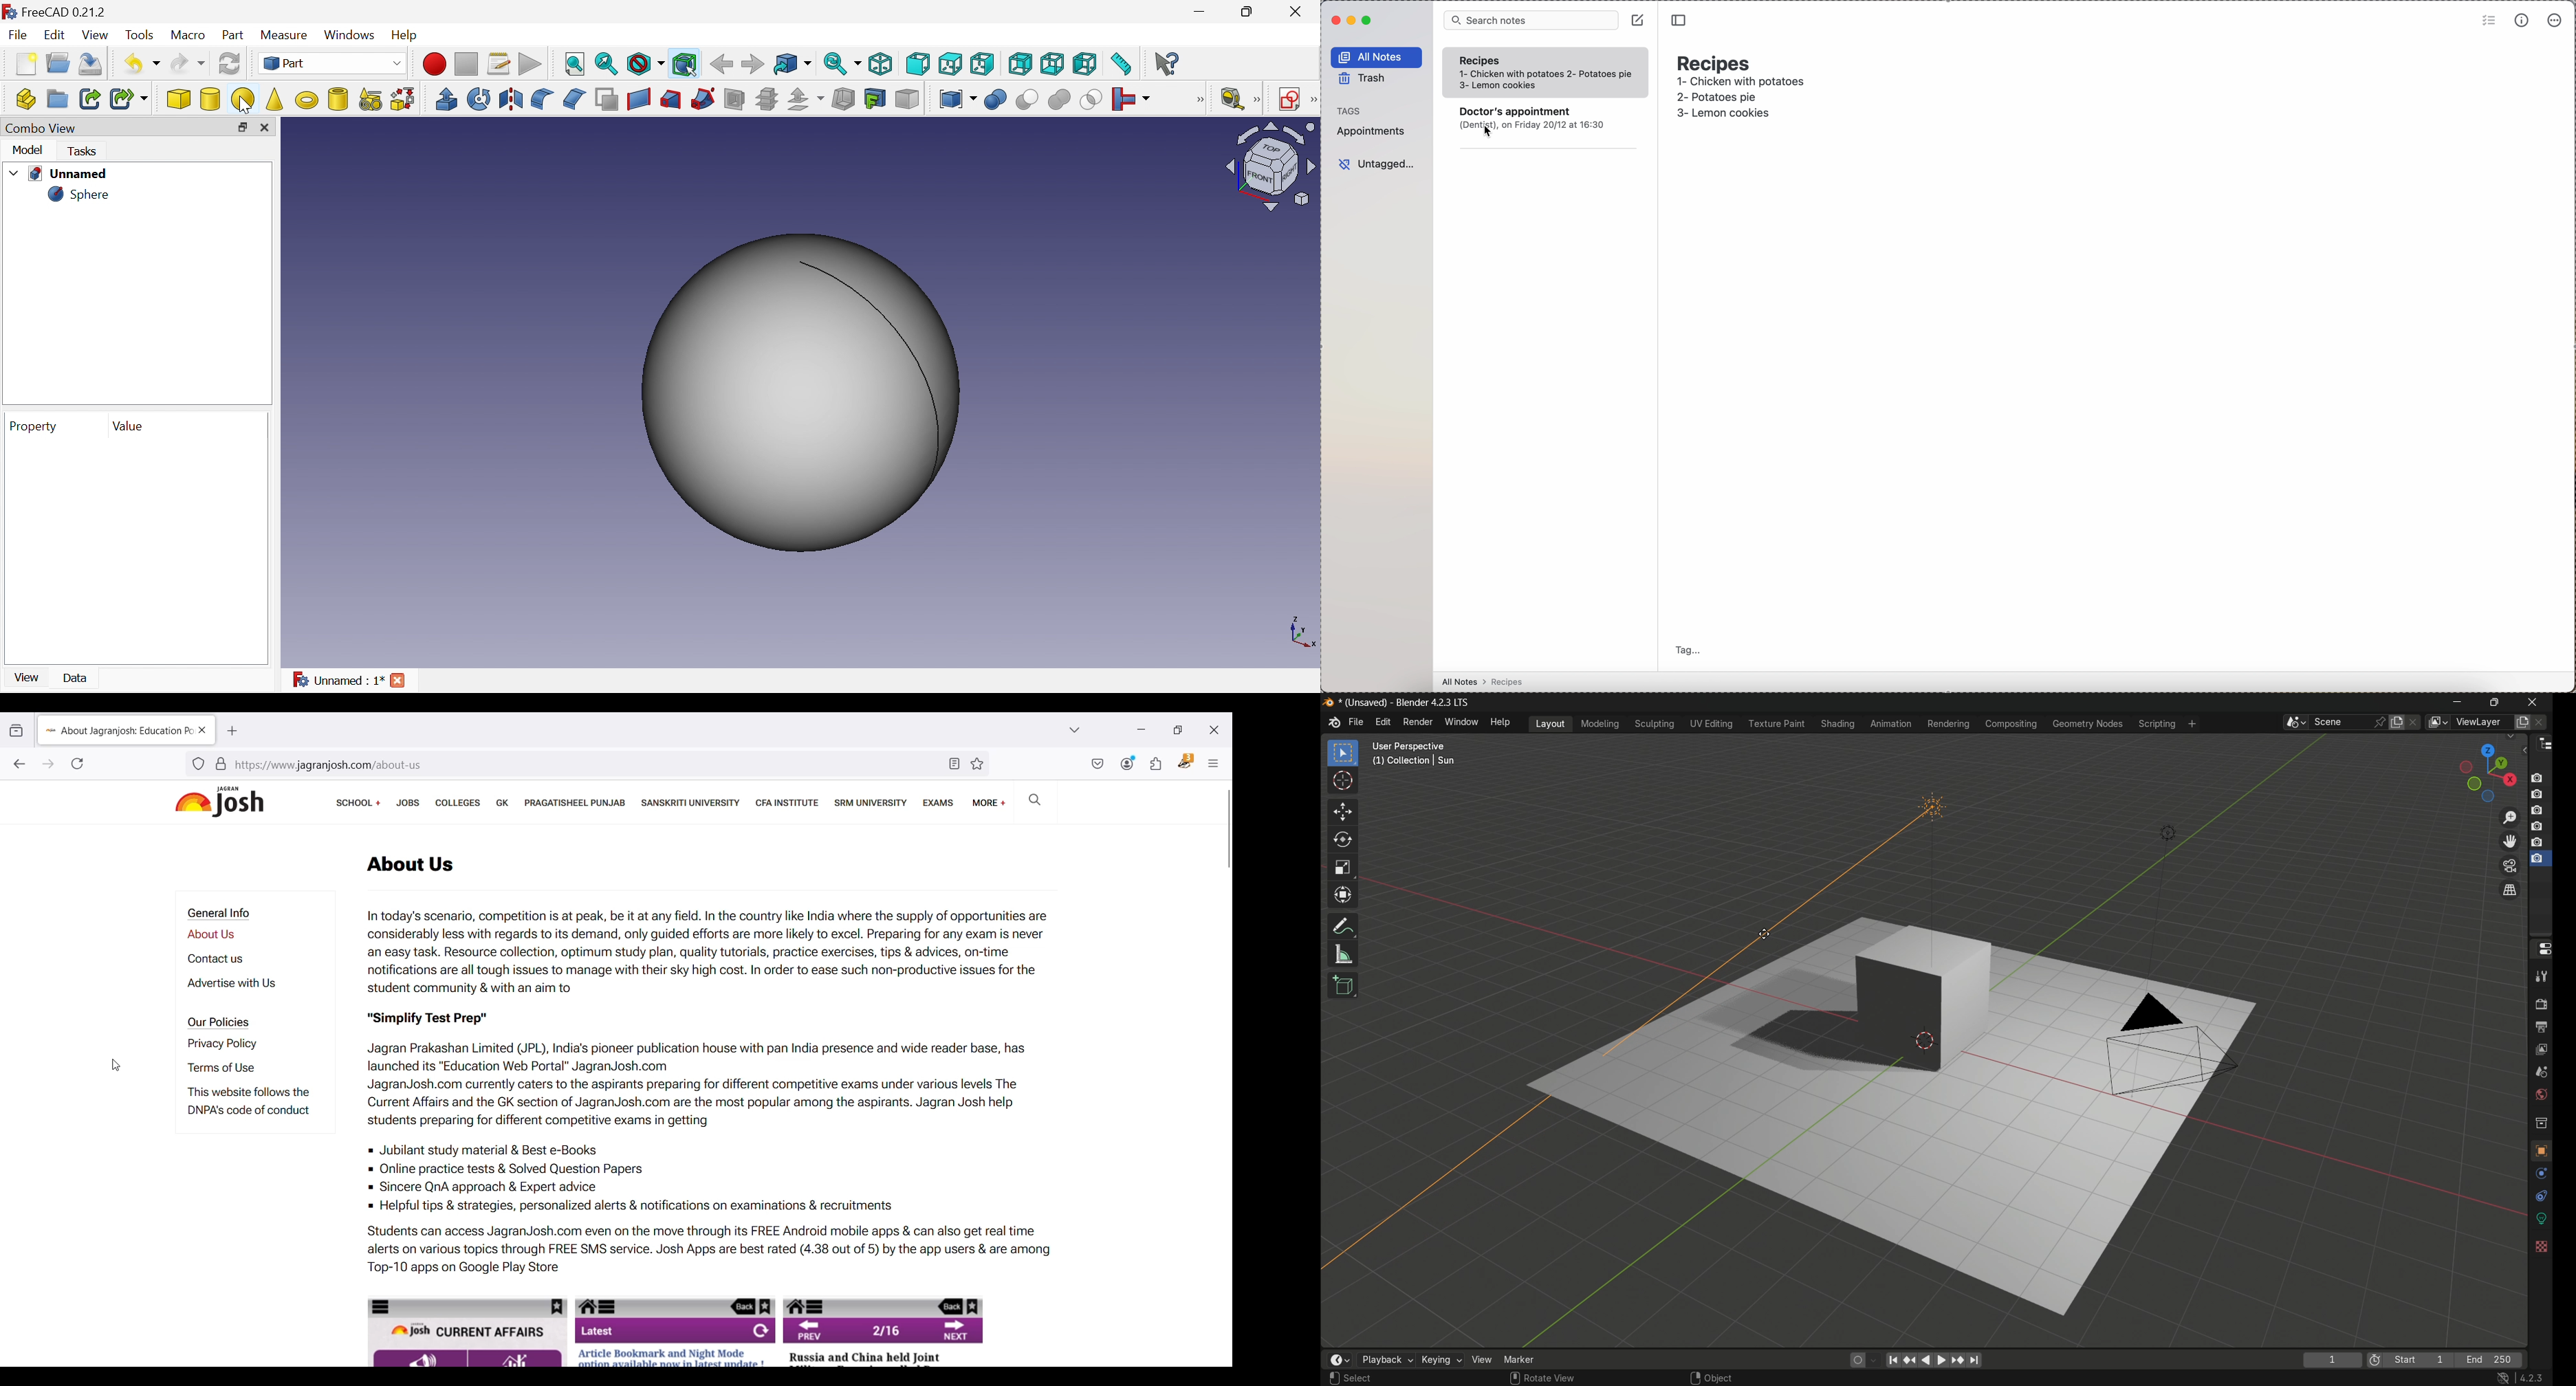 The width and height of the screenshot is (2576, 1400). Describe the element at coordinates (1743, 83) in the screenshot. I see `1- Chicken with potatoes` at that location.